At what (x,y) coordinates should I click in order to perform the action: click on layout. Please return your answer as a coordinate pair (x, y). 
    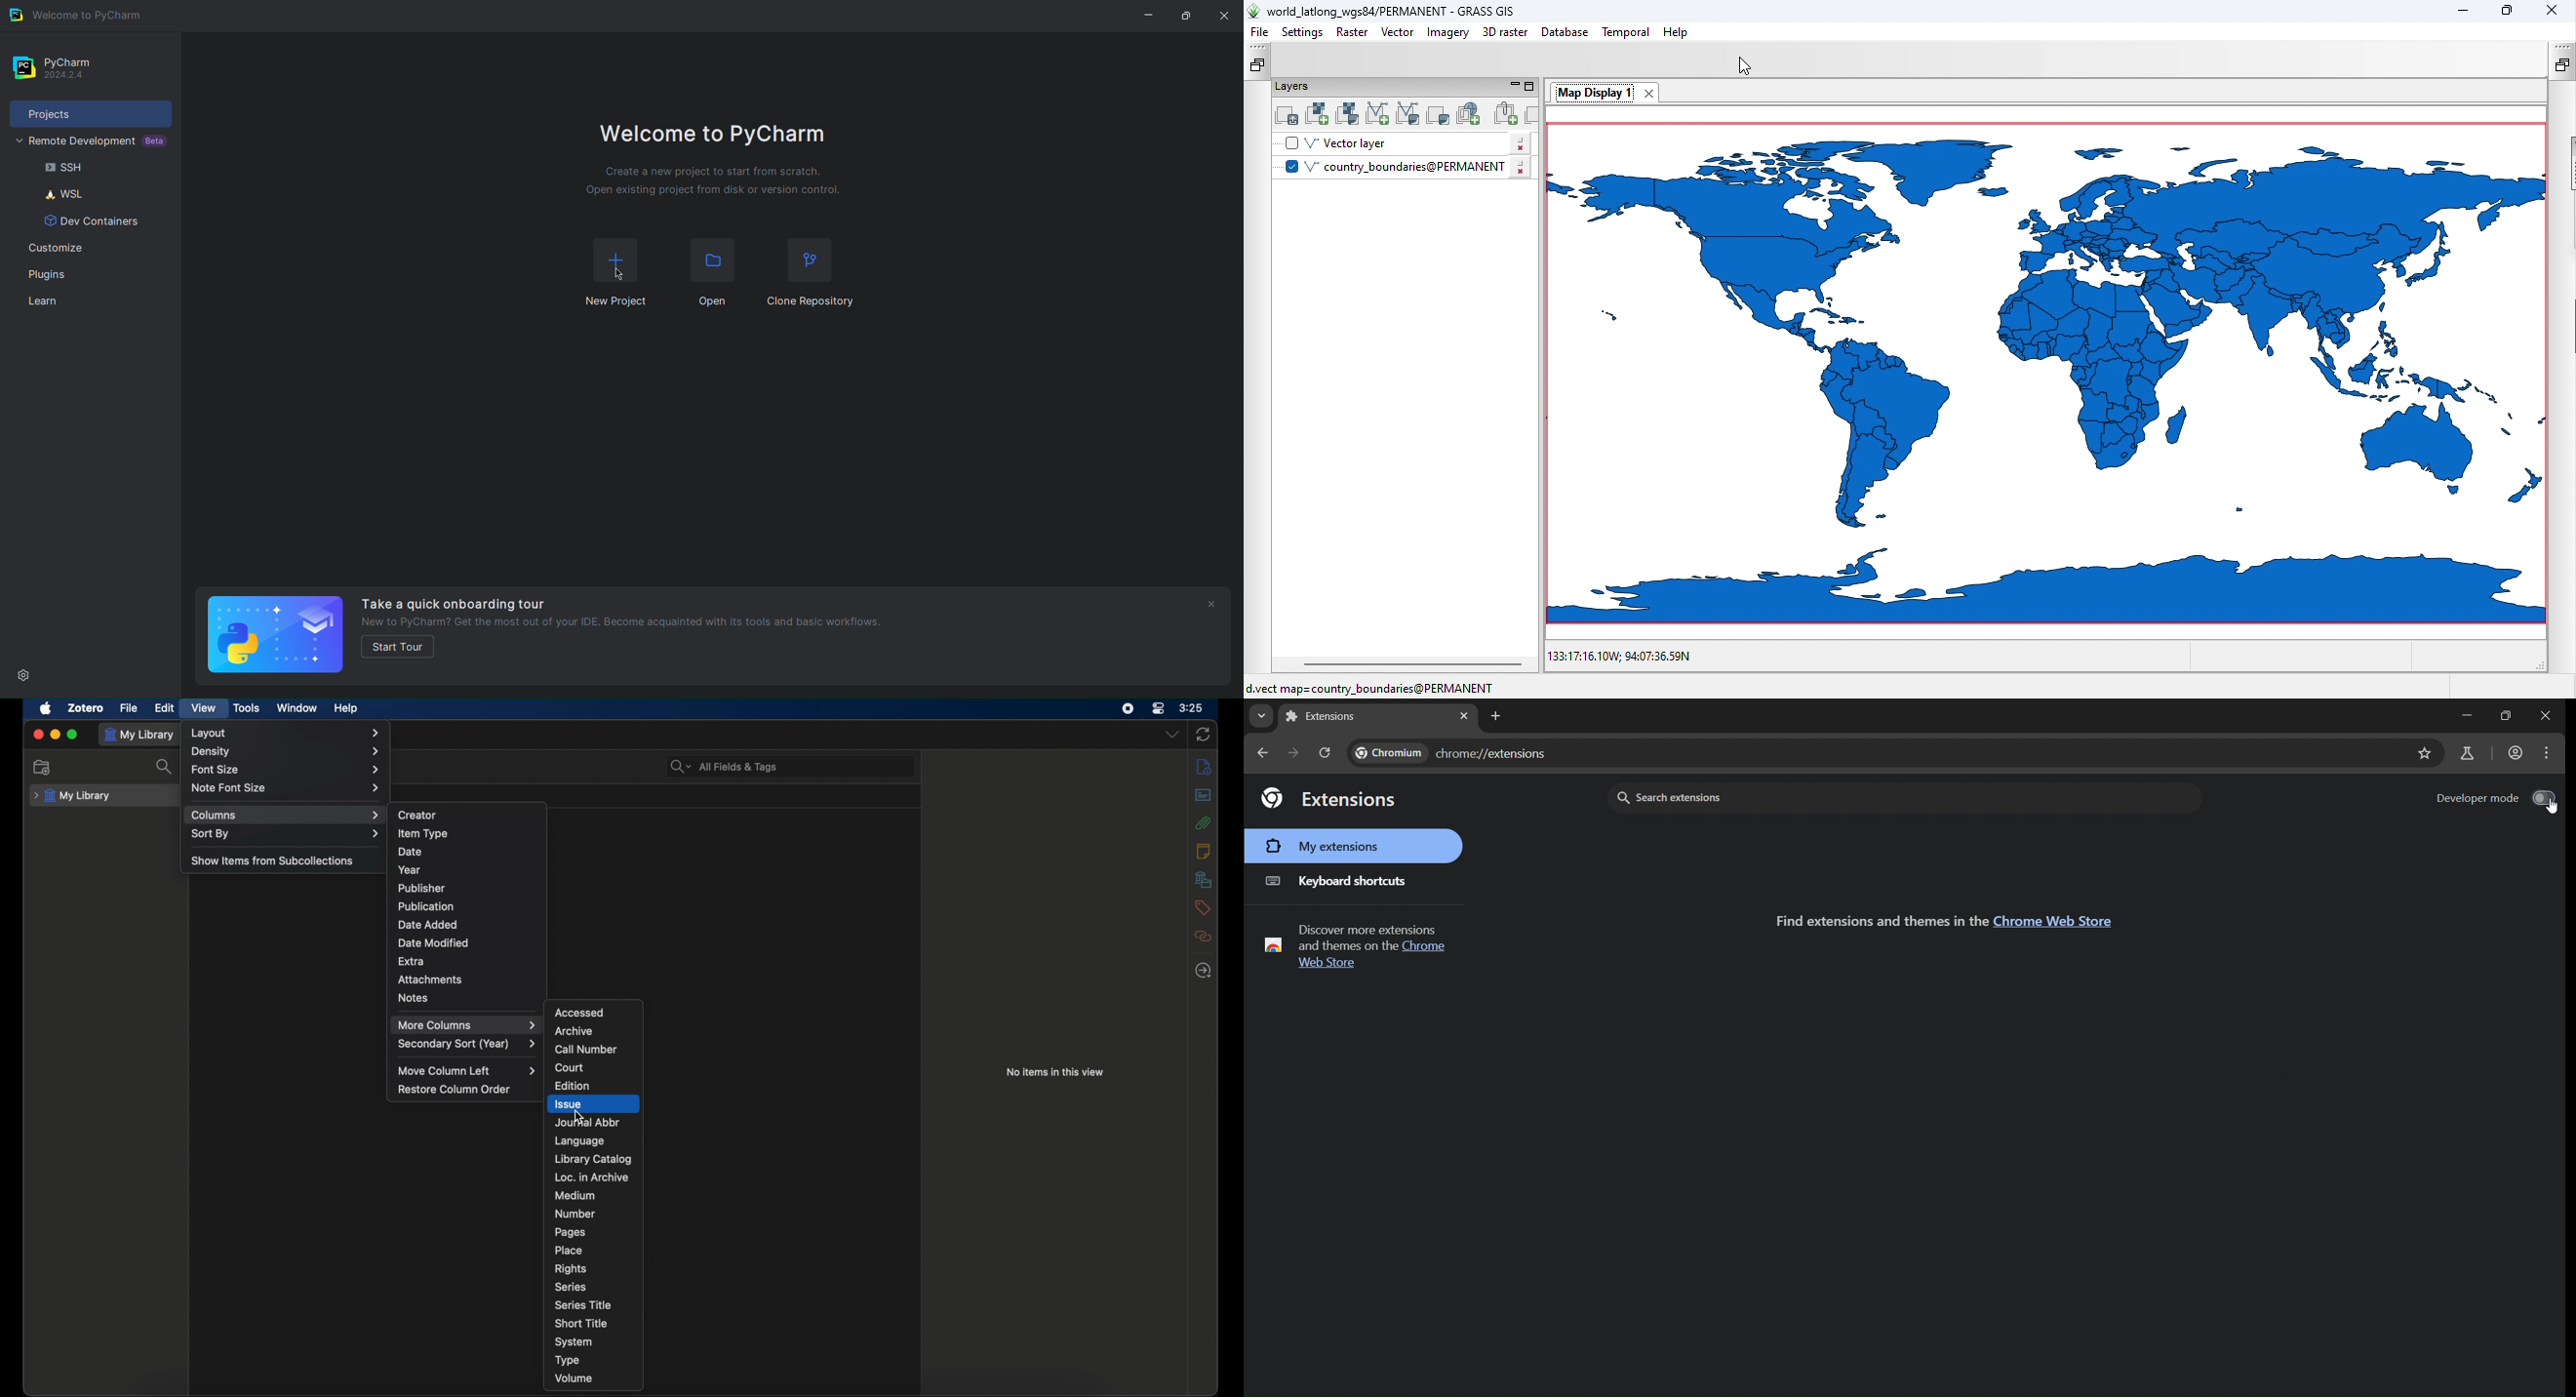
    Looking at the image, I should click on (286, 733).